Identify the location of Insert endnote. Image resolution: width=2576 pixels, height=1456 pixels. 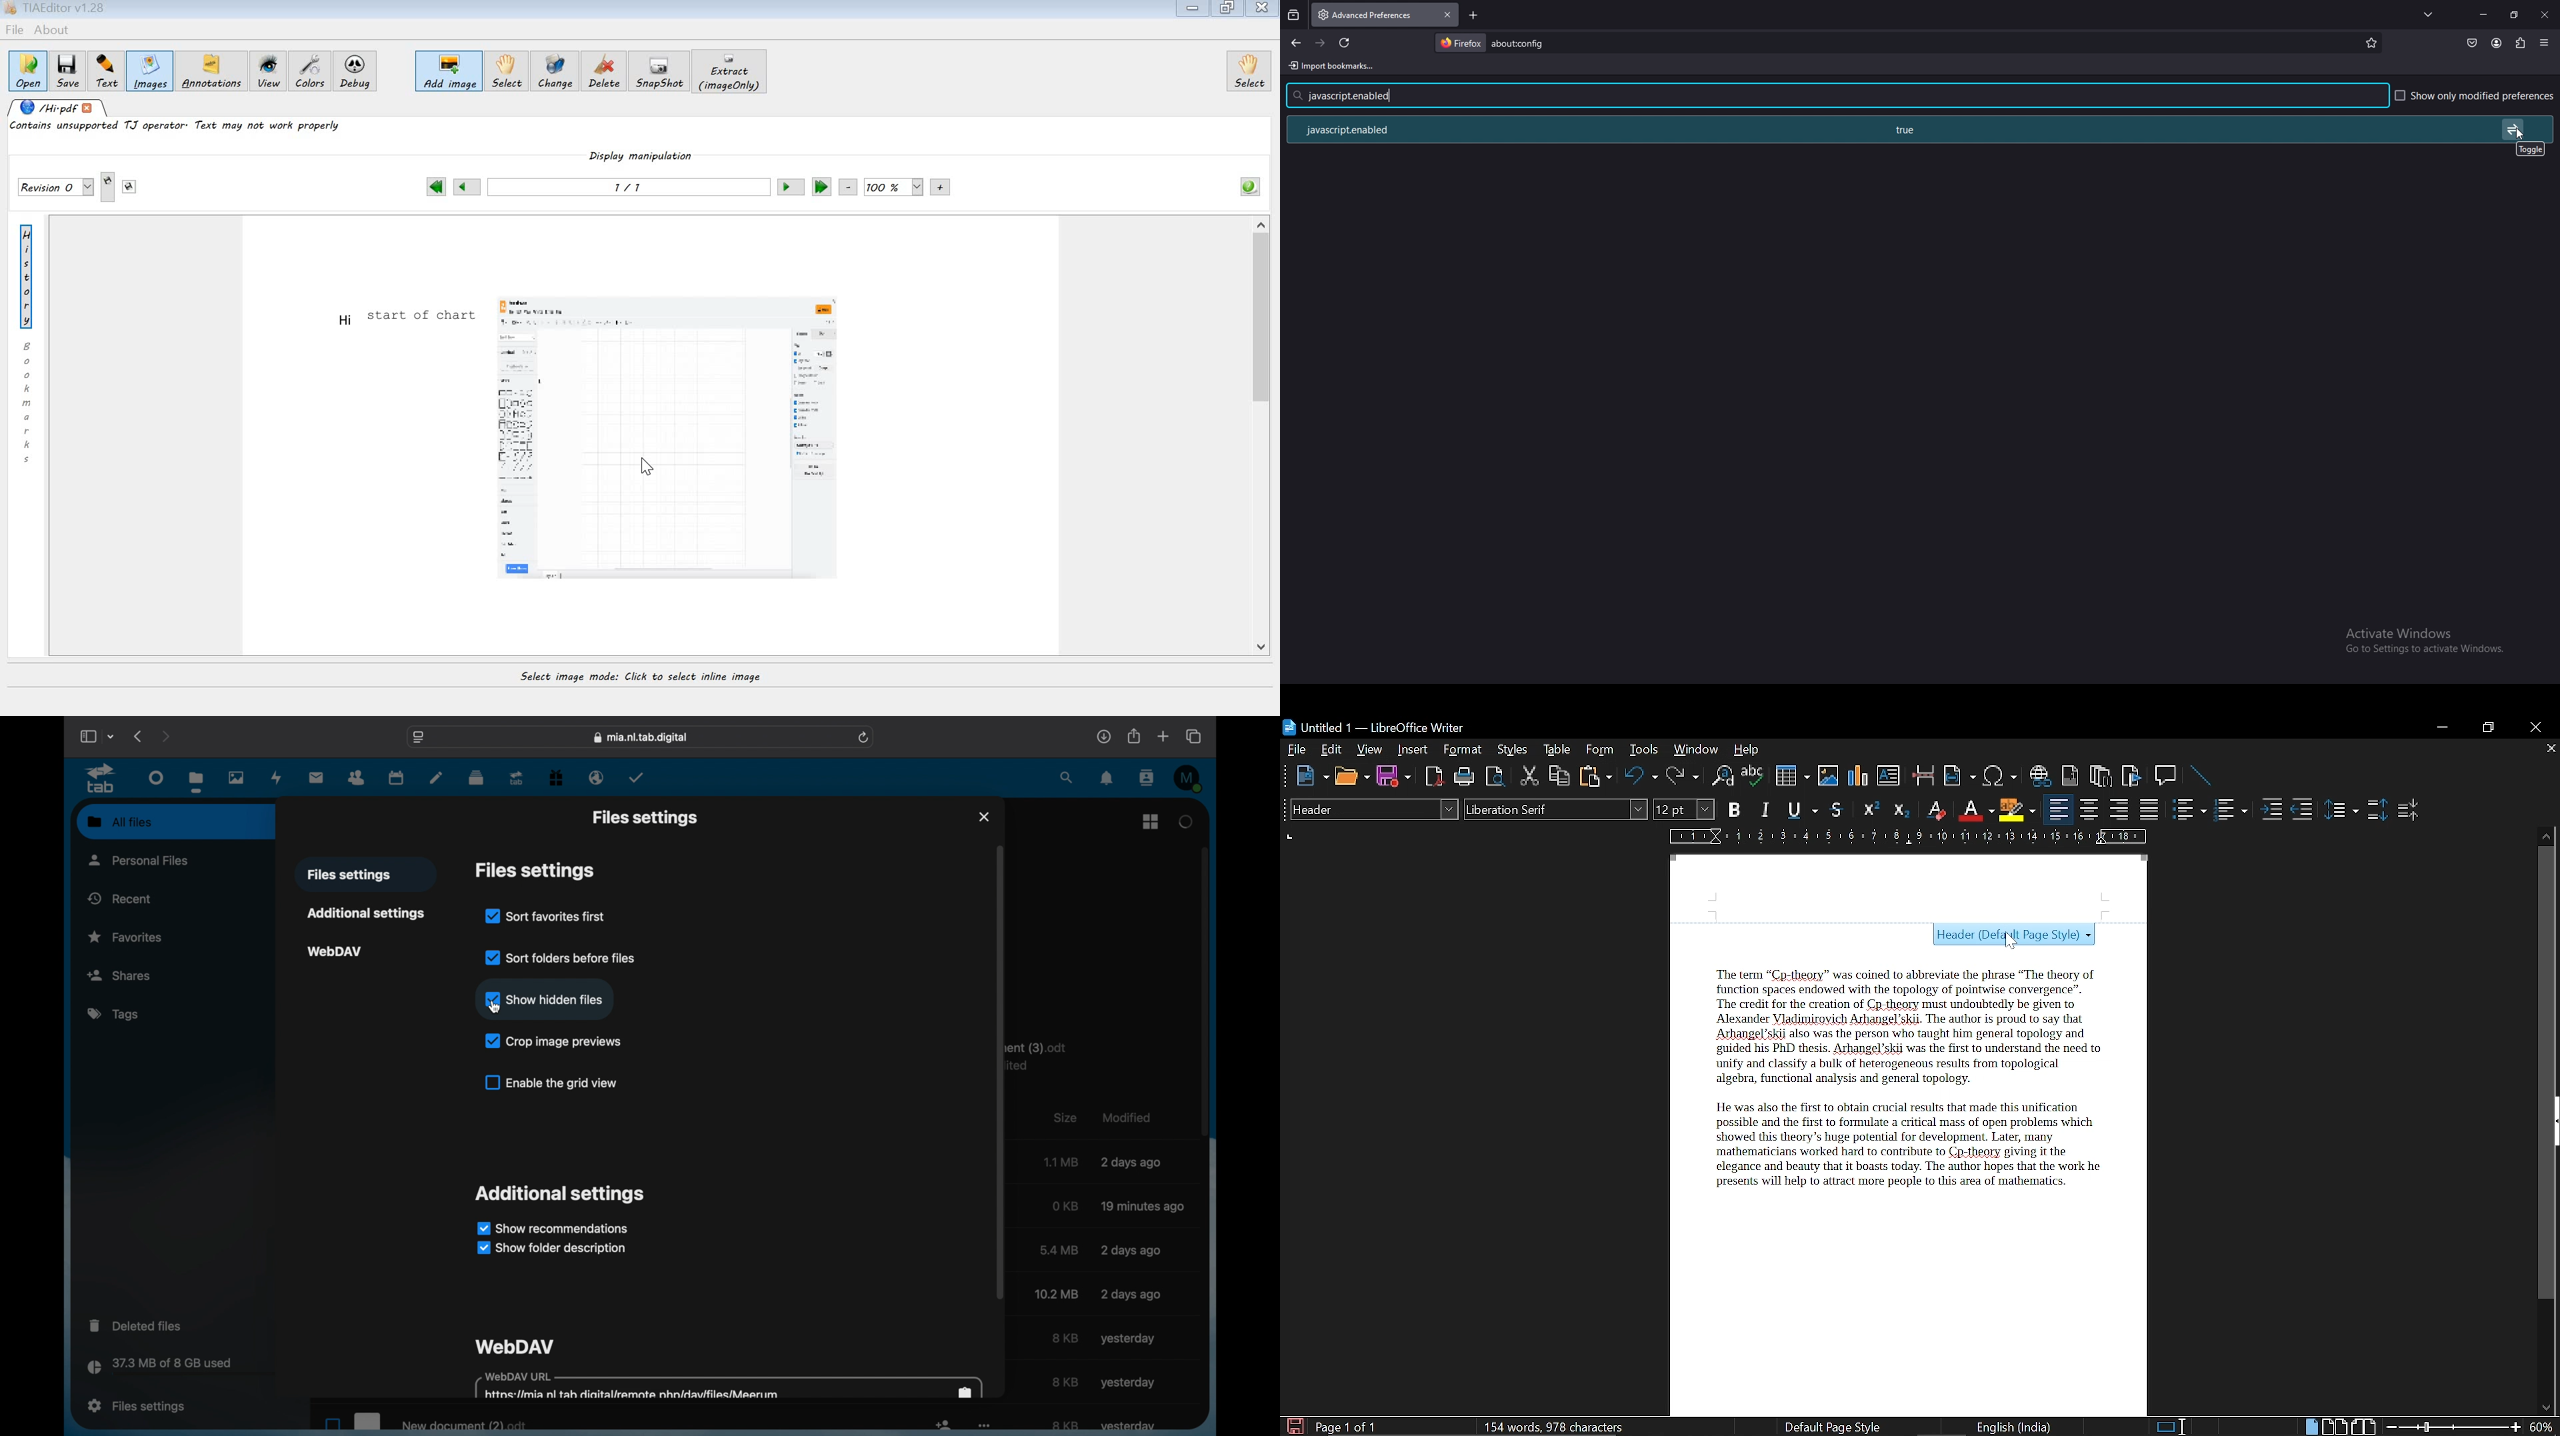
(2070, 776).